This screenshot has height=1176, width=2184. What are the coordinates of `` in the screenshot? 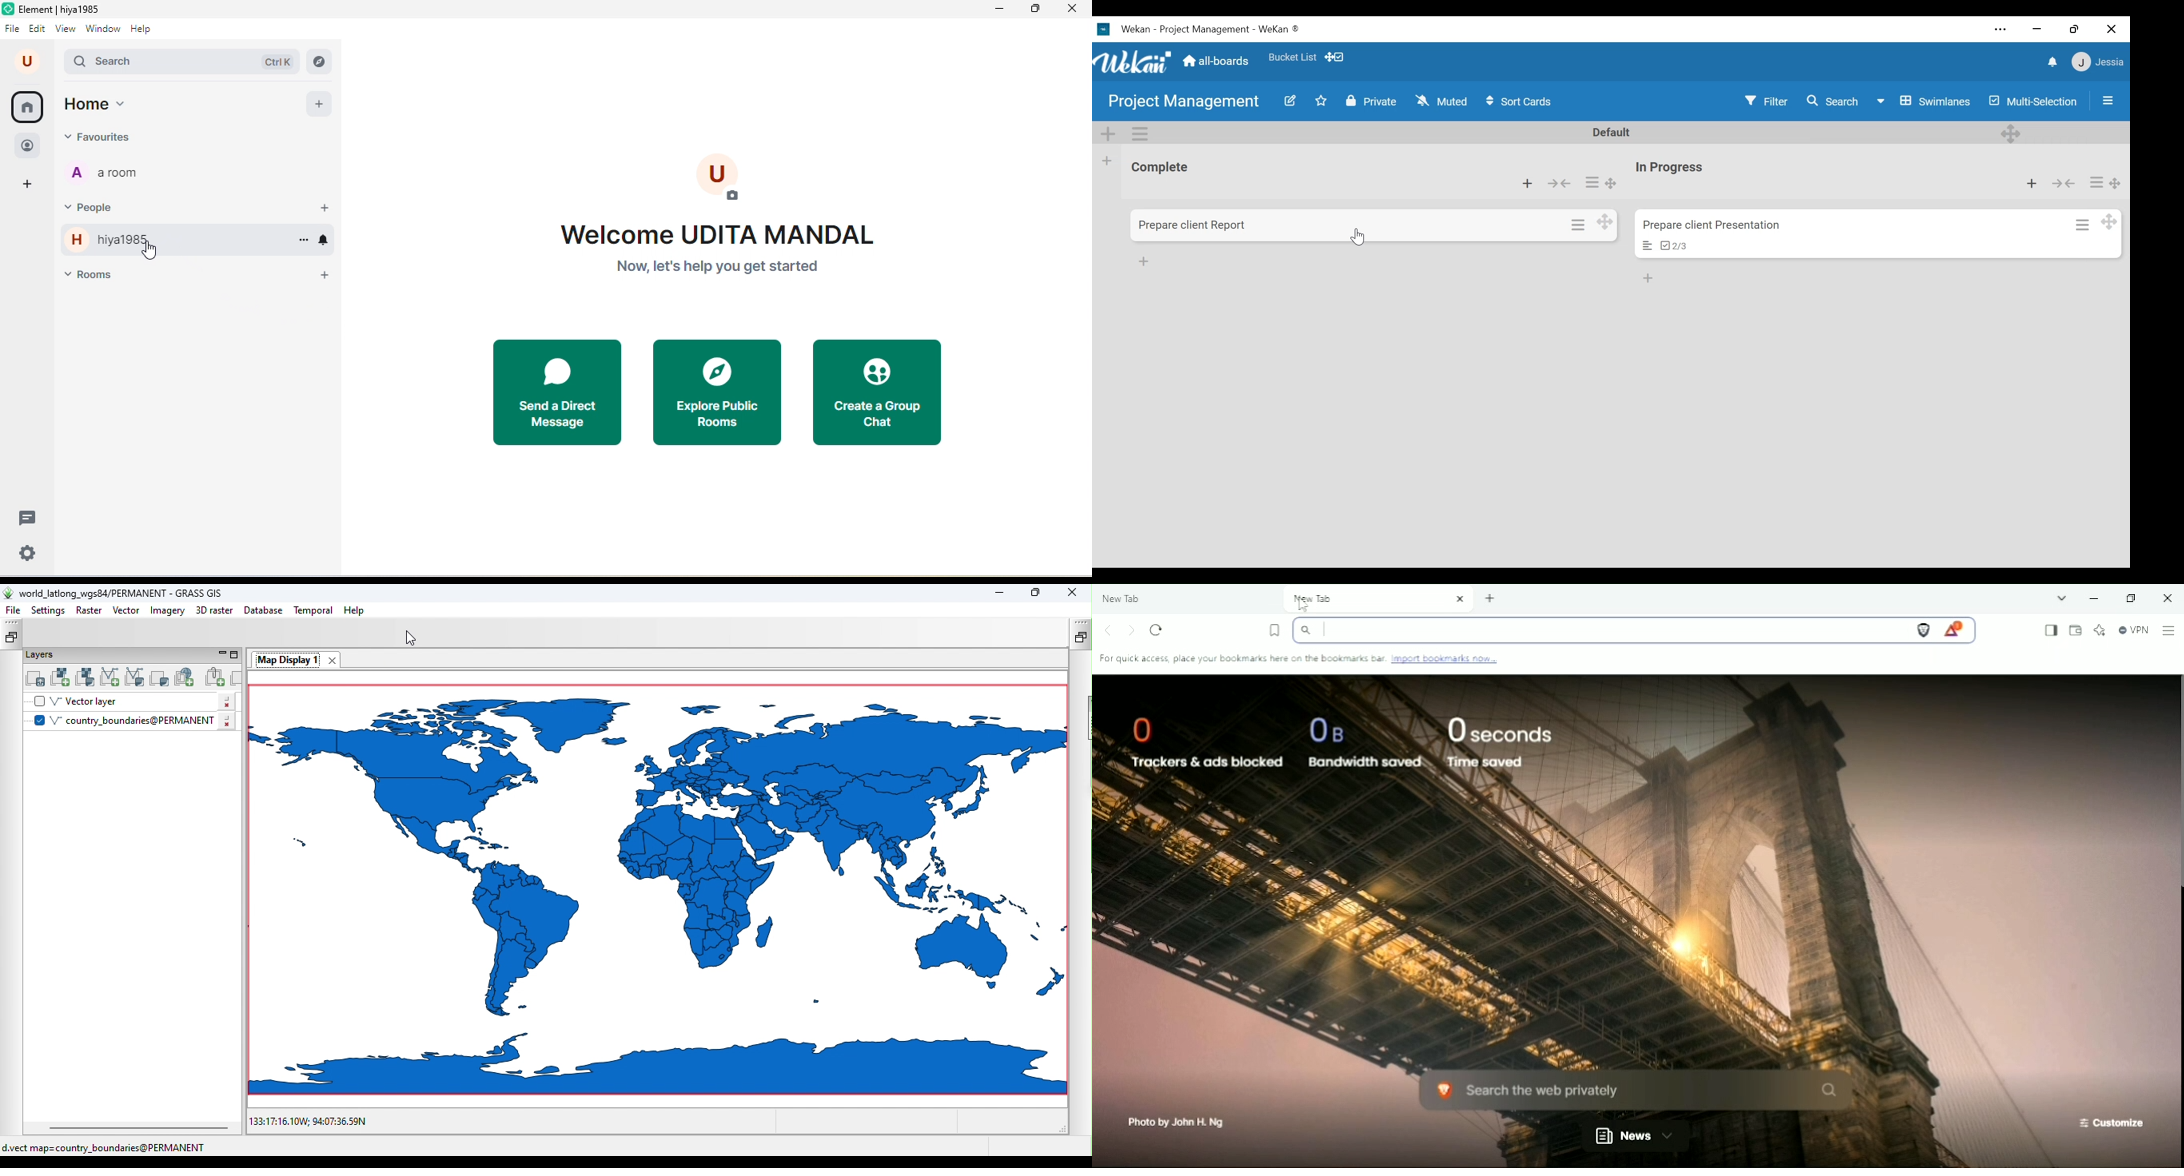 It's located at (1521, 101).